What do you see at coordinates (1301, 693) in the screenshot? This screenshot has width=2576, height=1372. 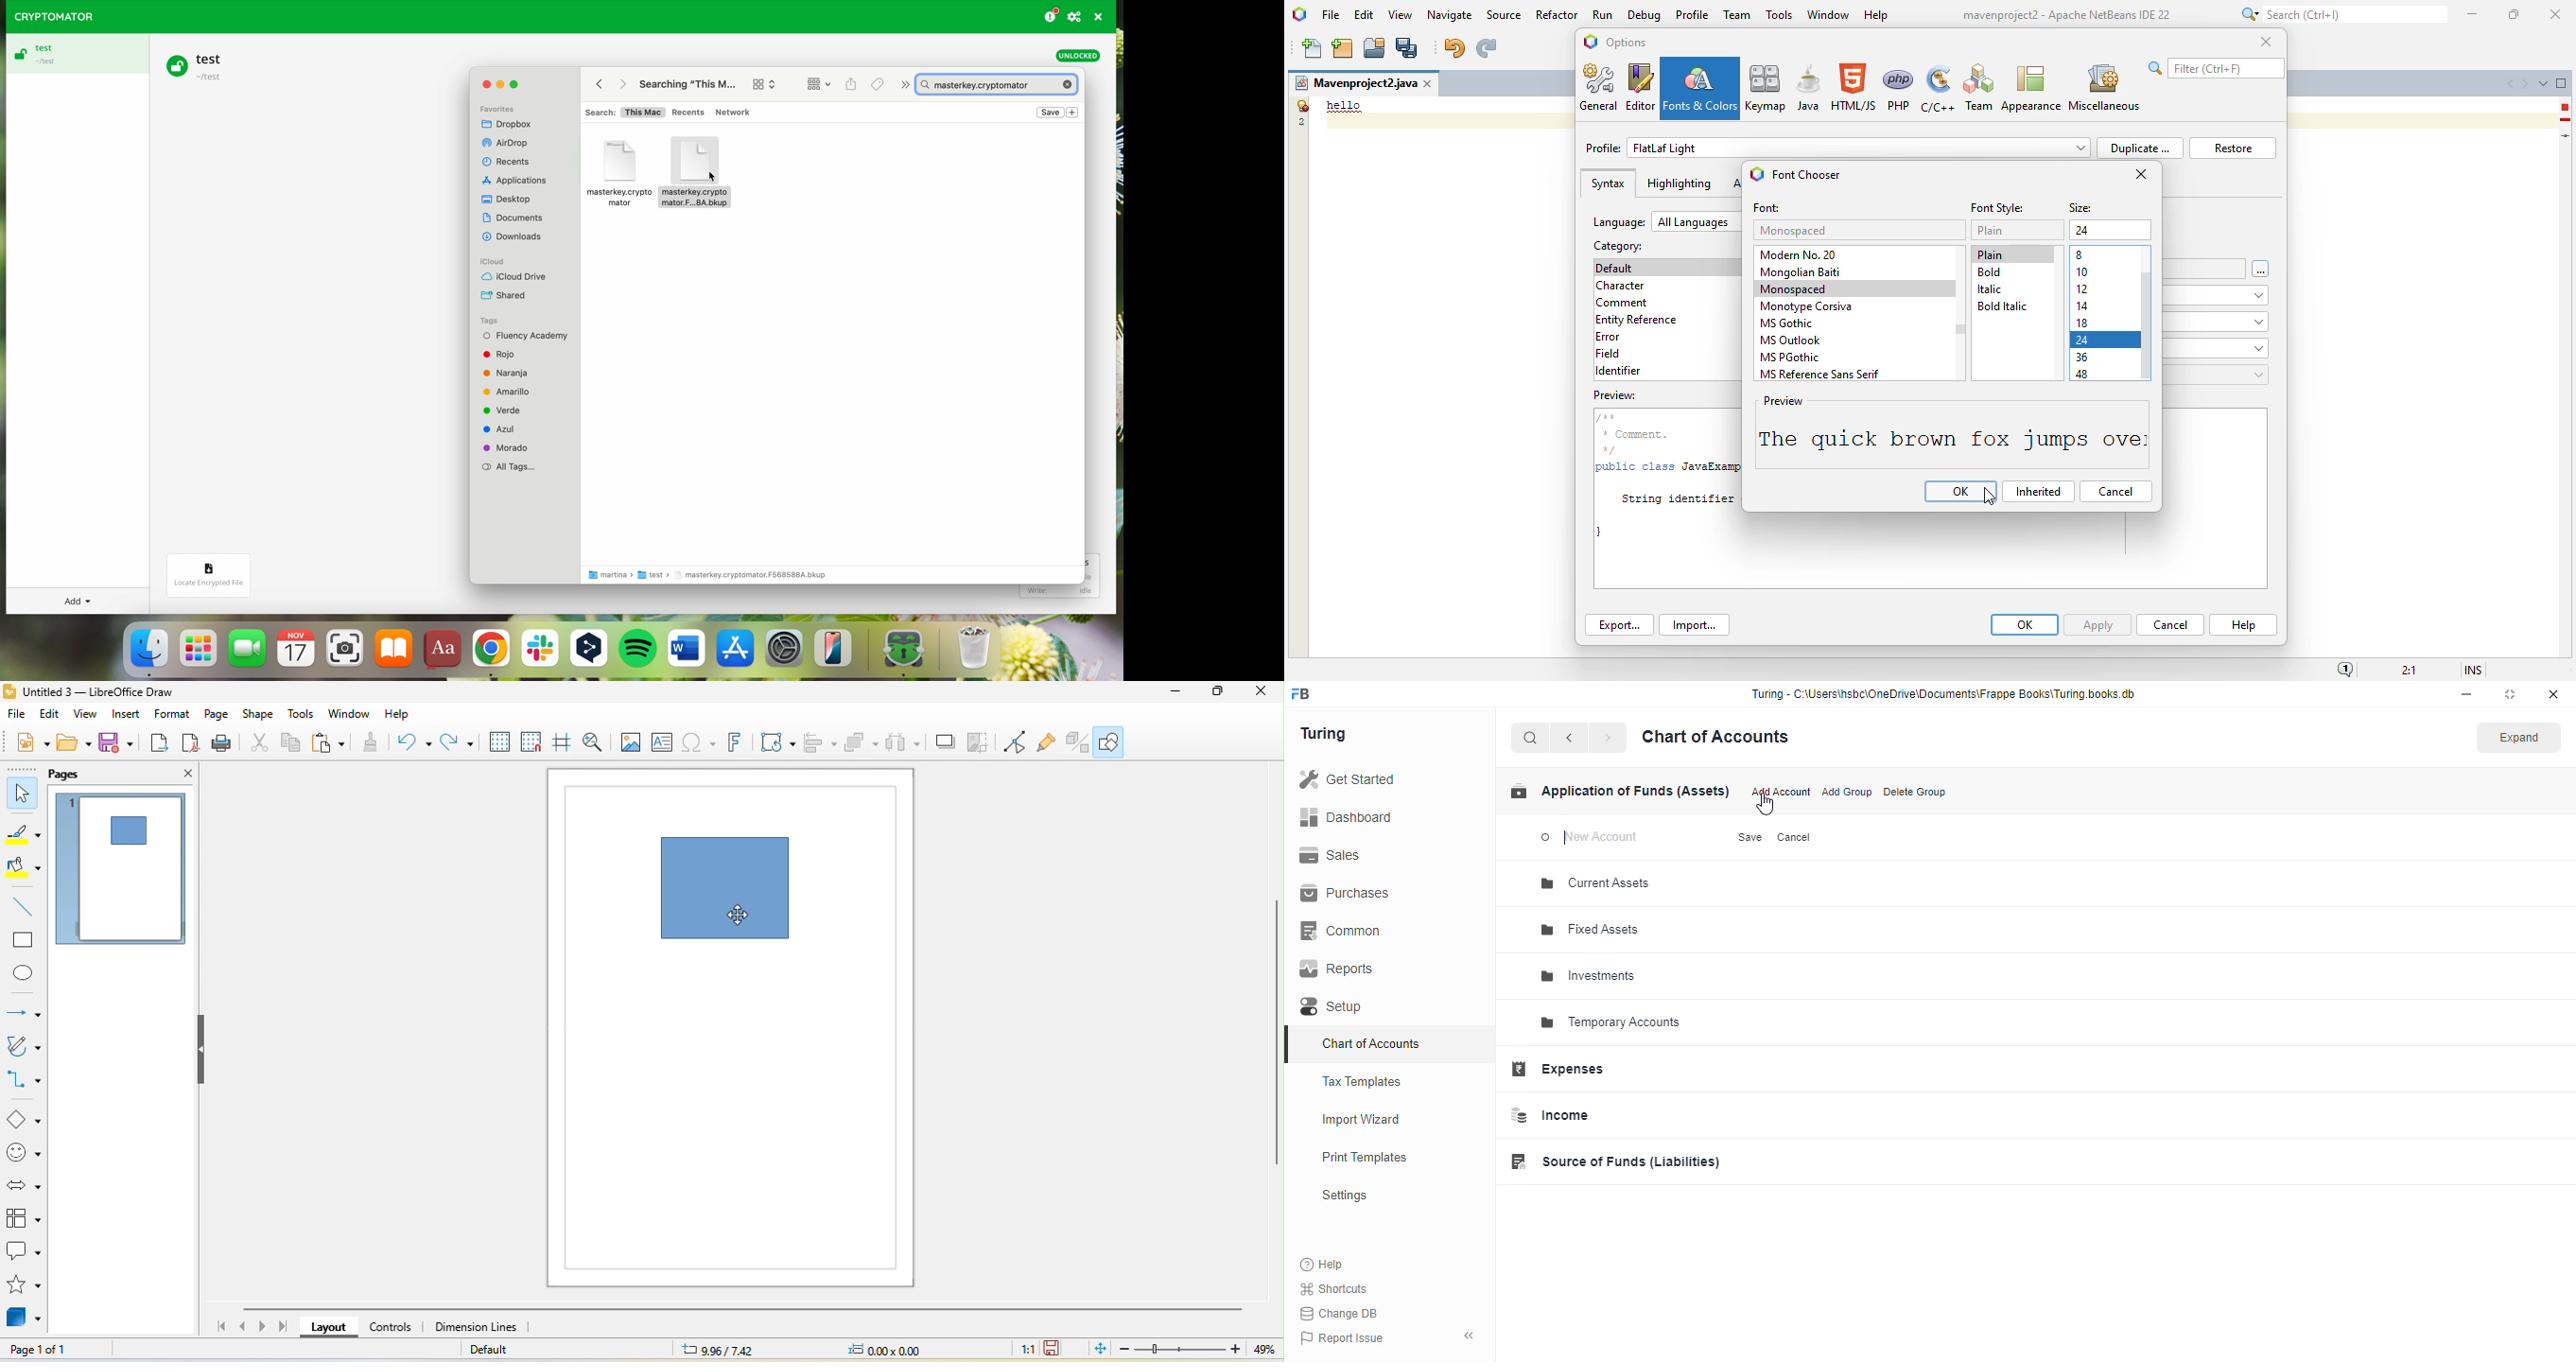 I see `logo` at bounding box center [1301, 693].